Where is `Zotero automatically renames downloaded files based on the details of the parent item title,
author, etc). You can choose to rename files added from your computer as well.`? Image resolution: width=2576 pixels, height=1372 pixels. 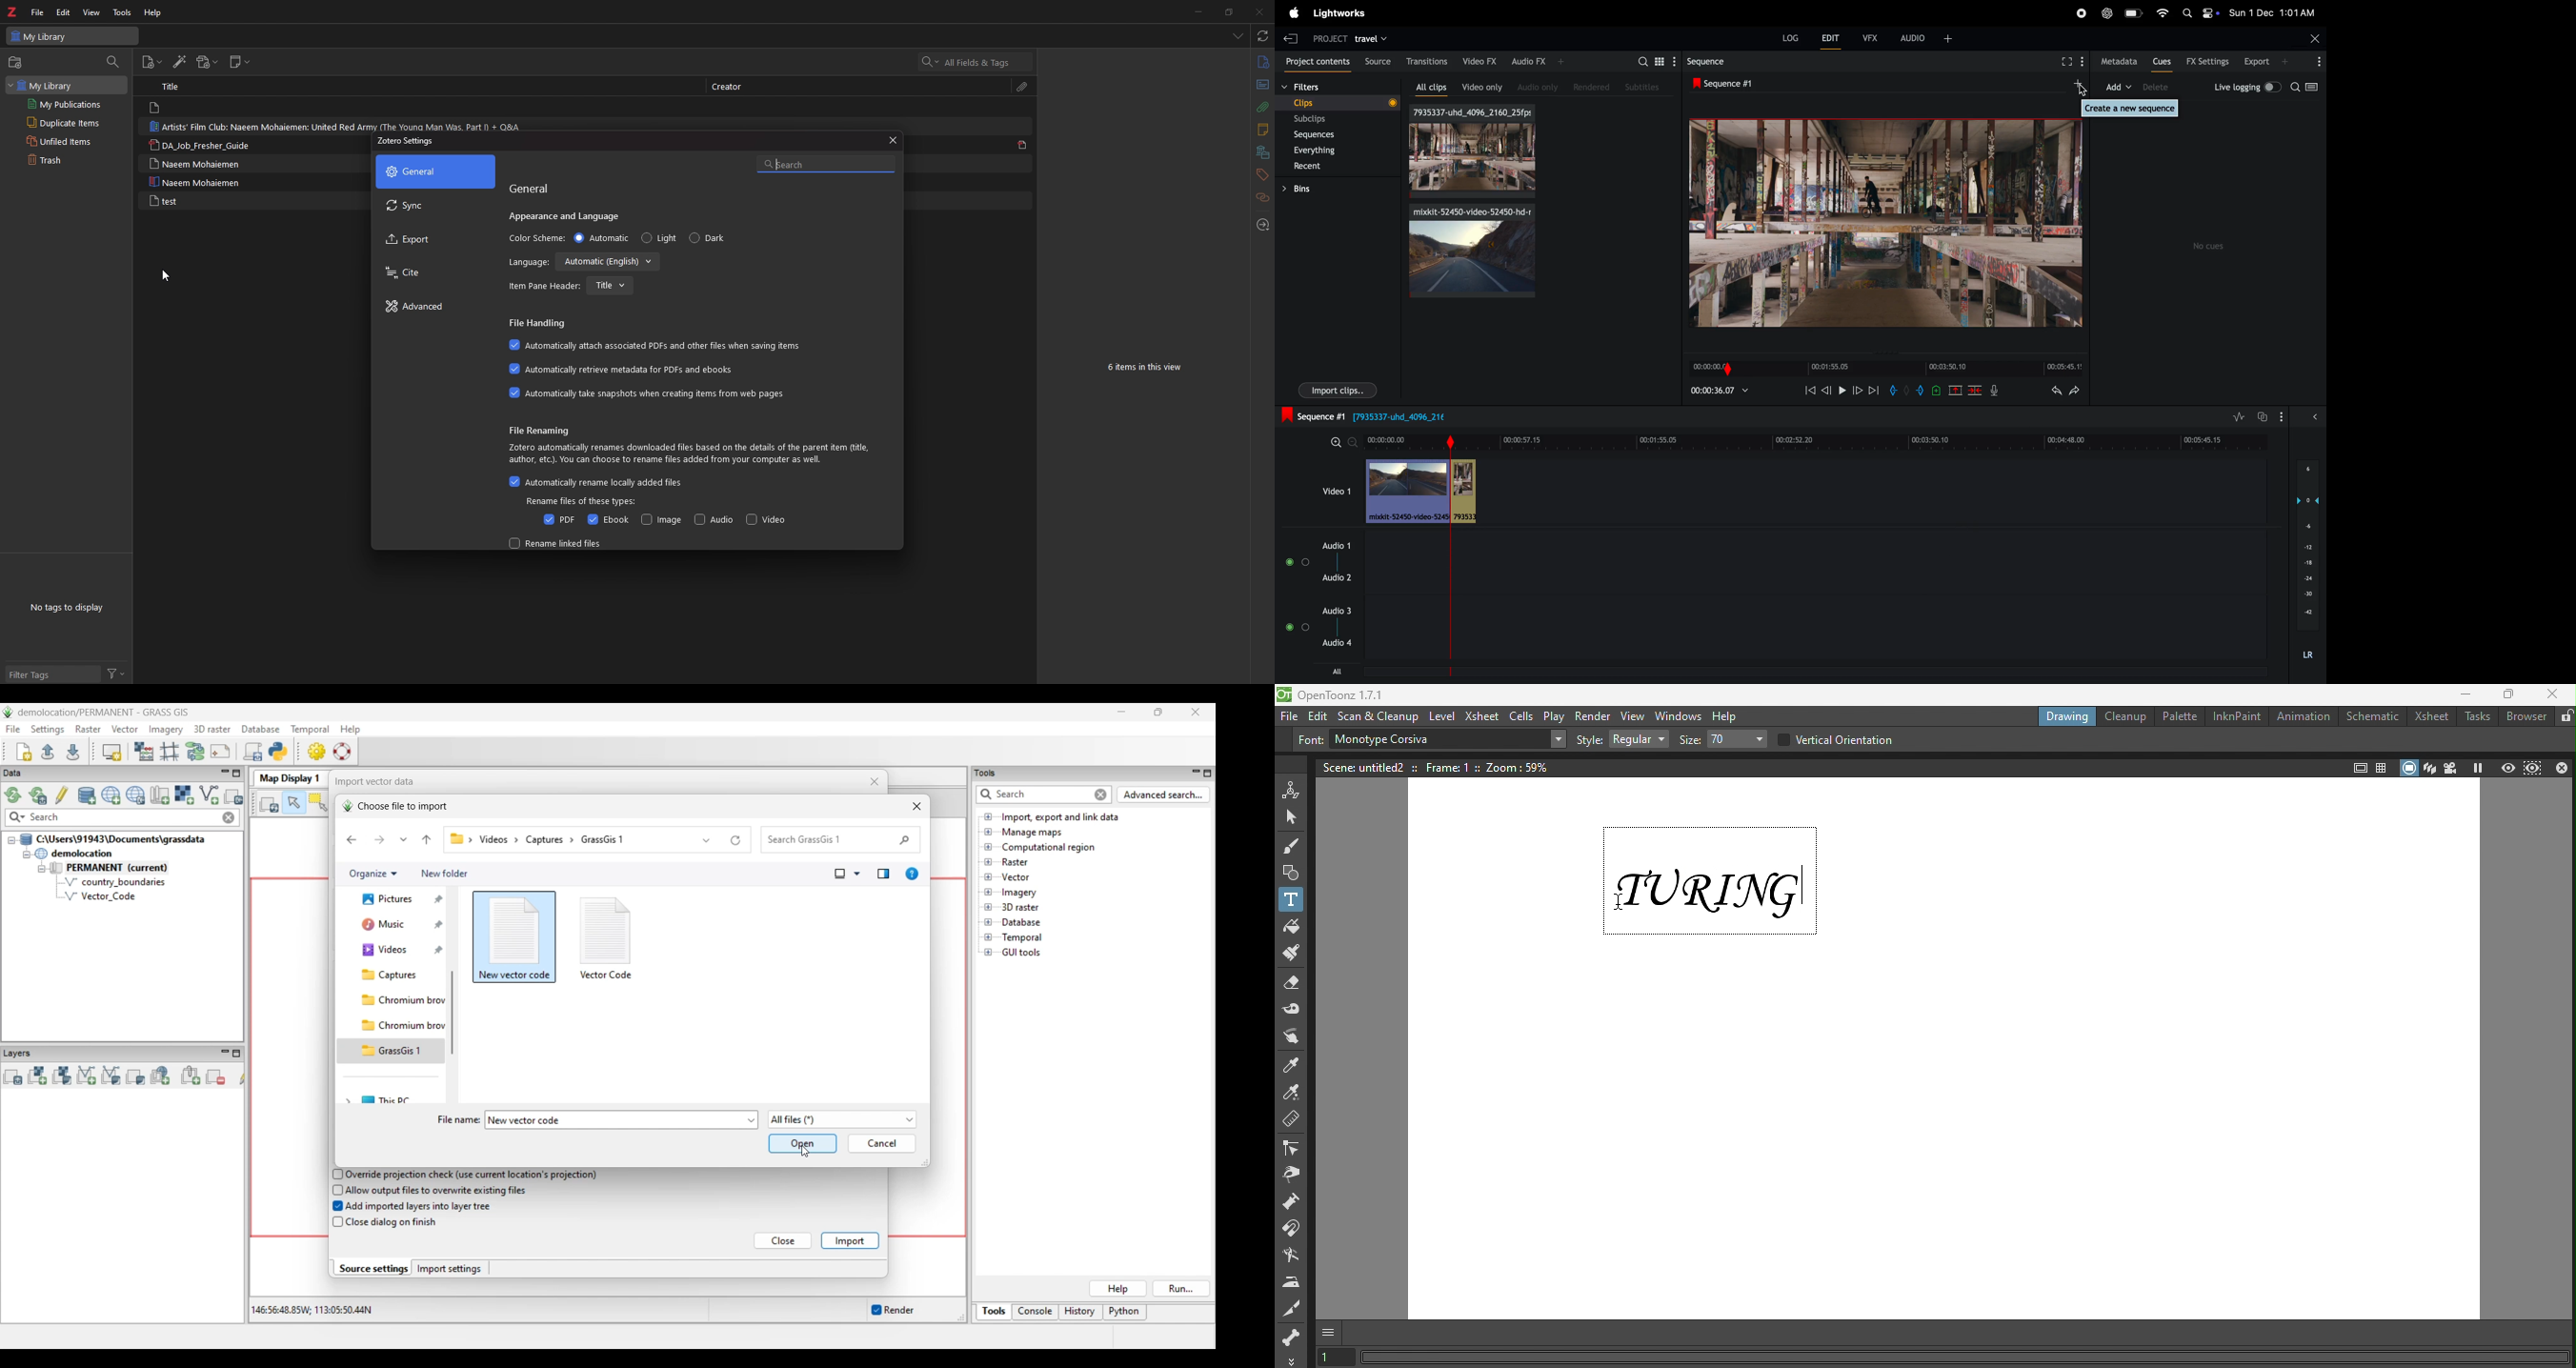
Zotero automatically renames downloaded files based on the details of the parent item title,
author, etc). You can choose to rename files added from your computer as well. is located at coordinates (691, 454).